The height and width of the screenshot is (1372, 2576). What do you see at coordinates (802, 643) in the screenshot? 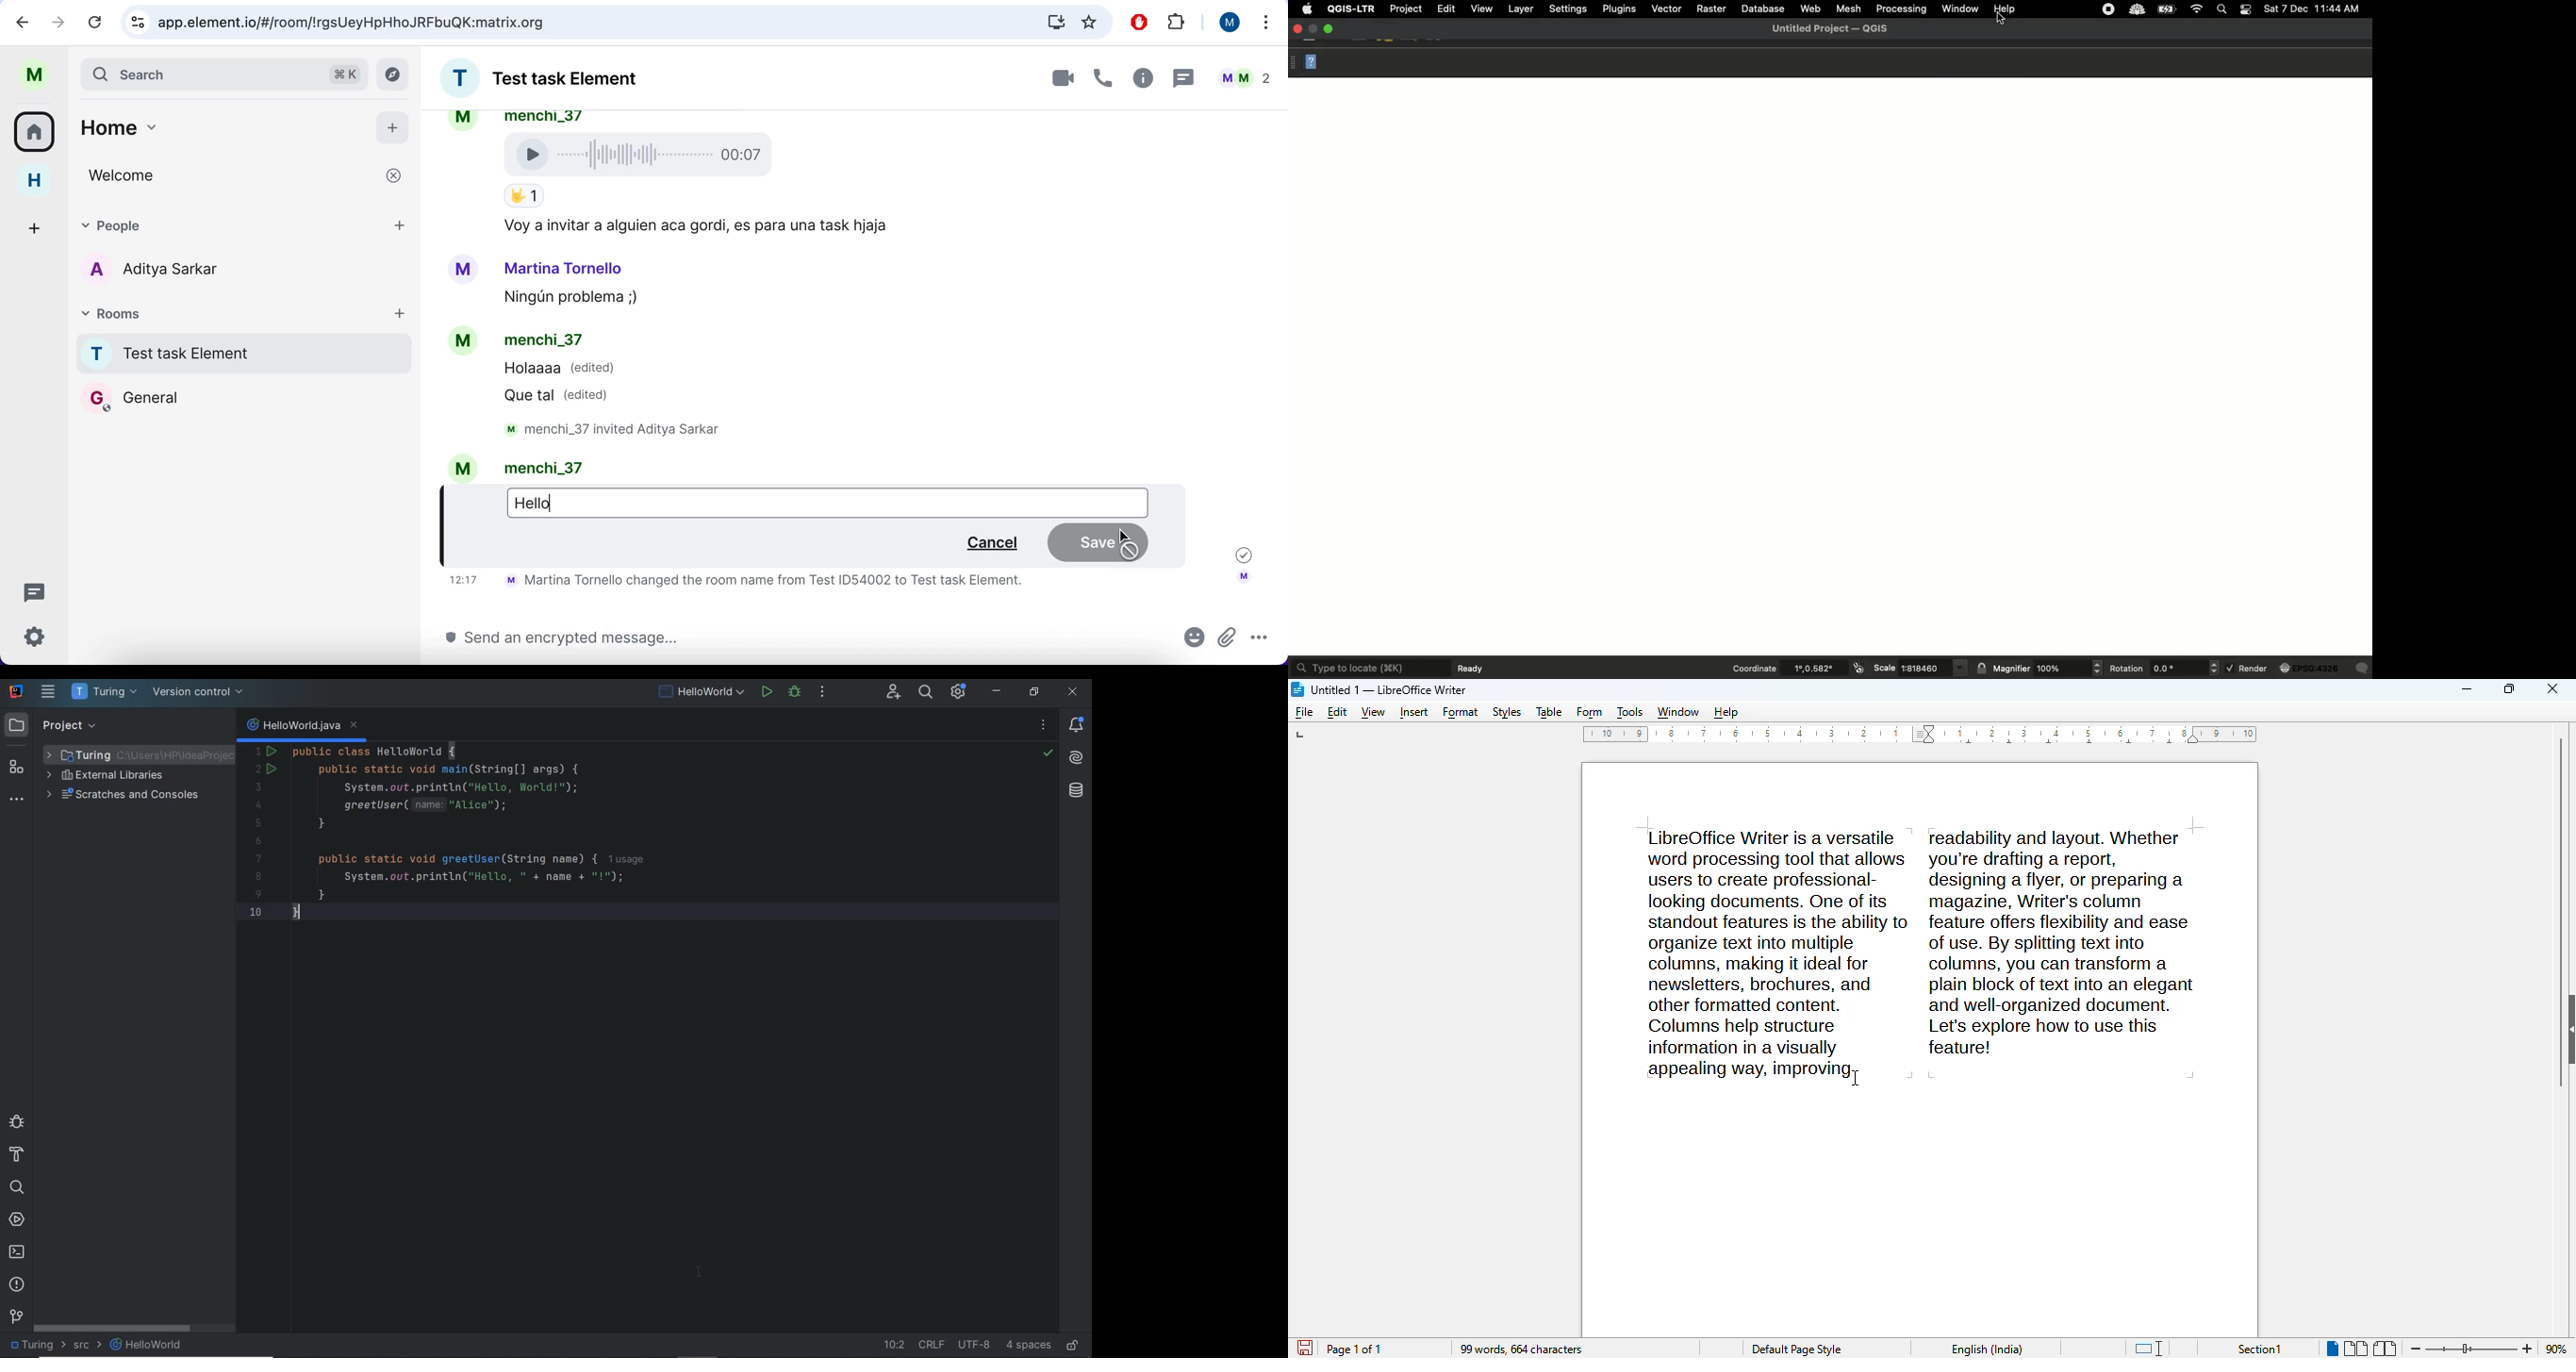
I see `send message` at bounding box center [802, 643].